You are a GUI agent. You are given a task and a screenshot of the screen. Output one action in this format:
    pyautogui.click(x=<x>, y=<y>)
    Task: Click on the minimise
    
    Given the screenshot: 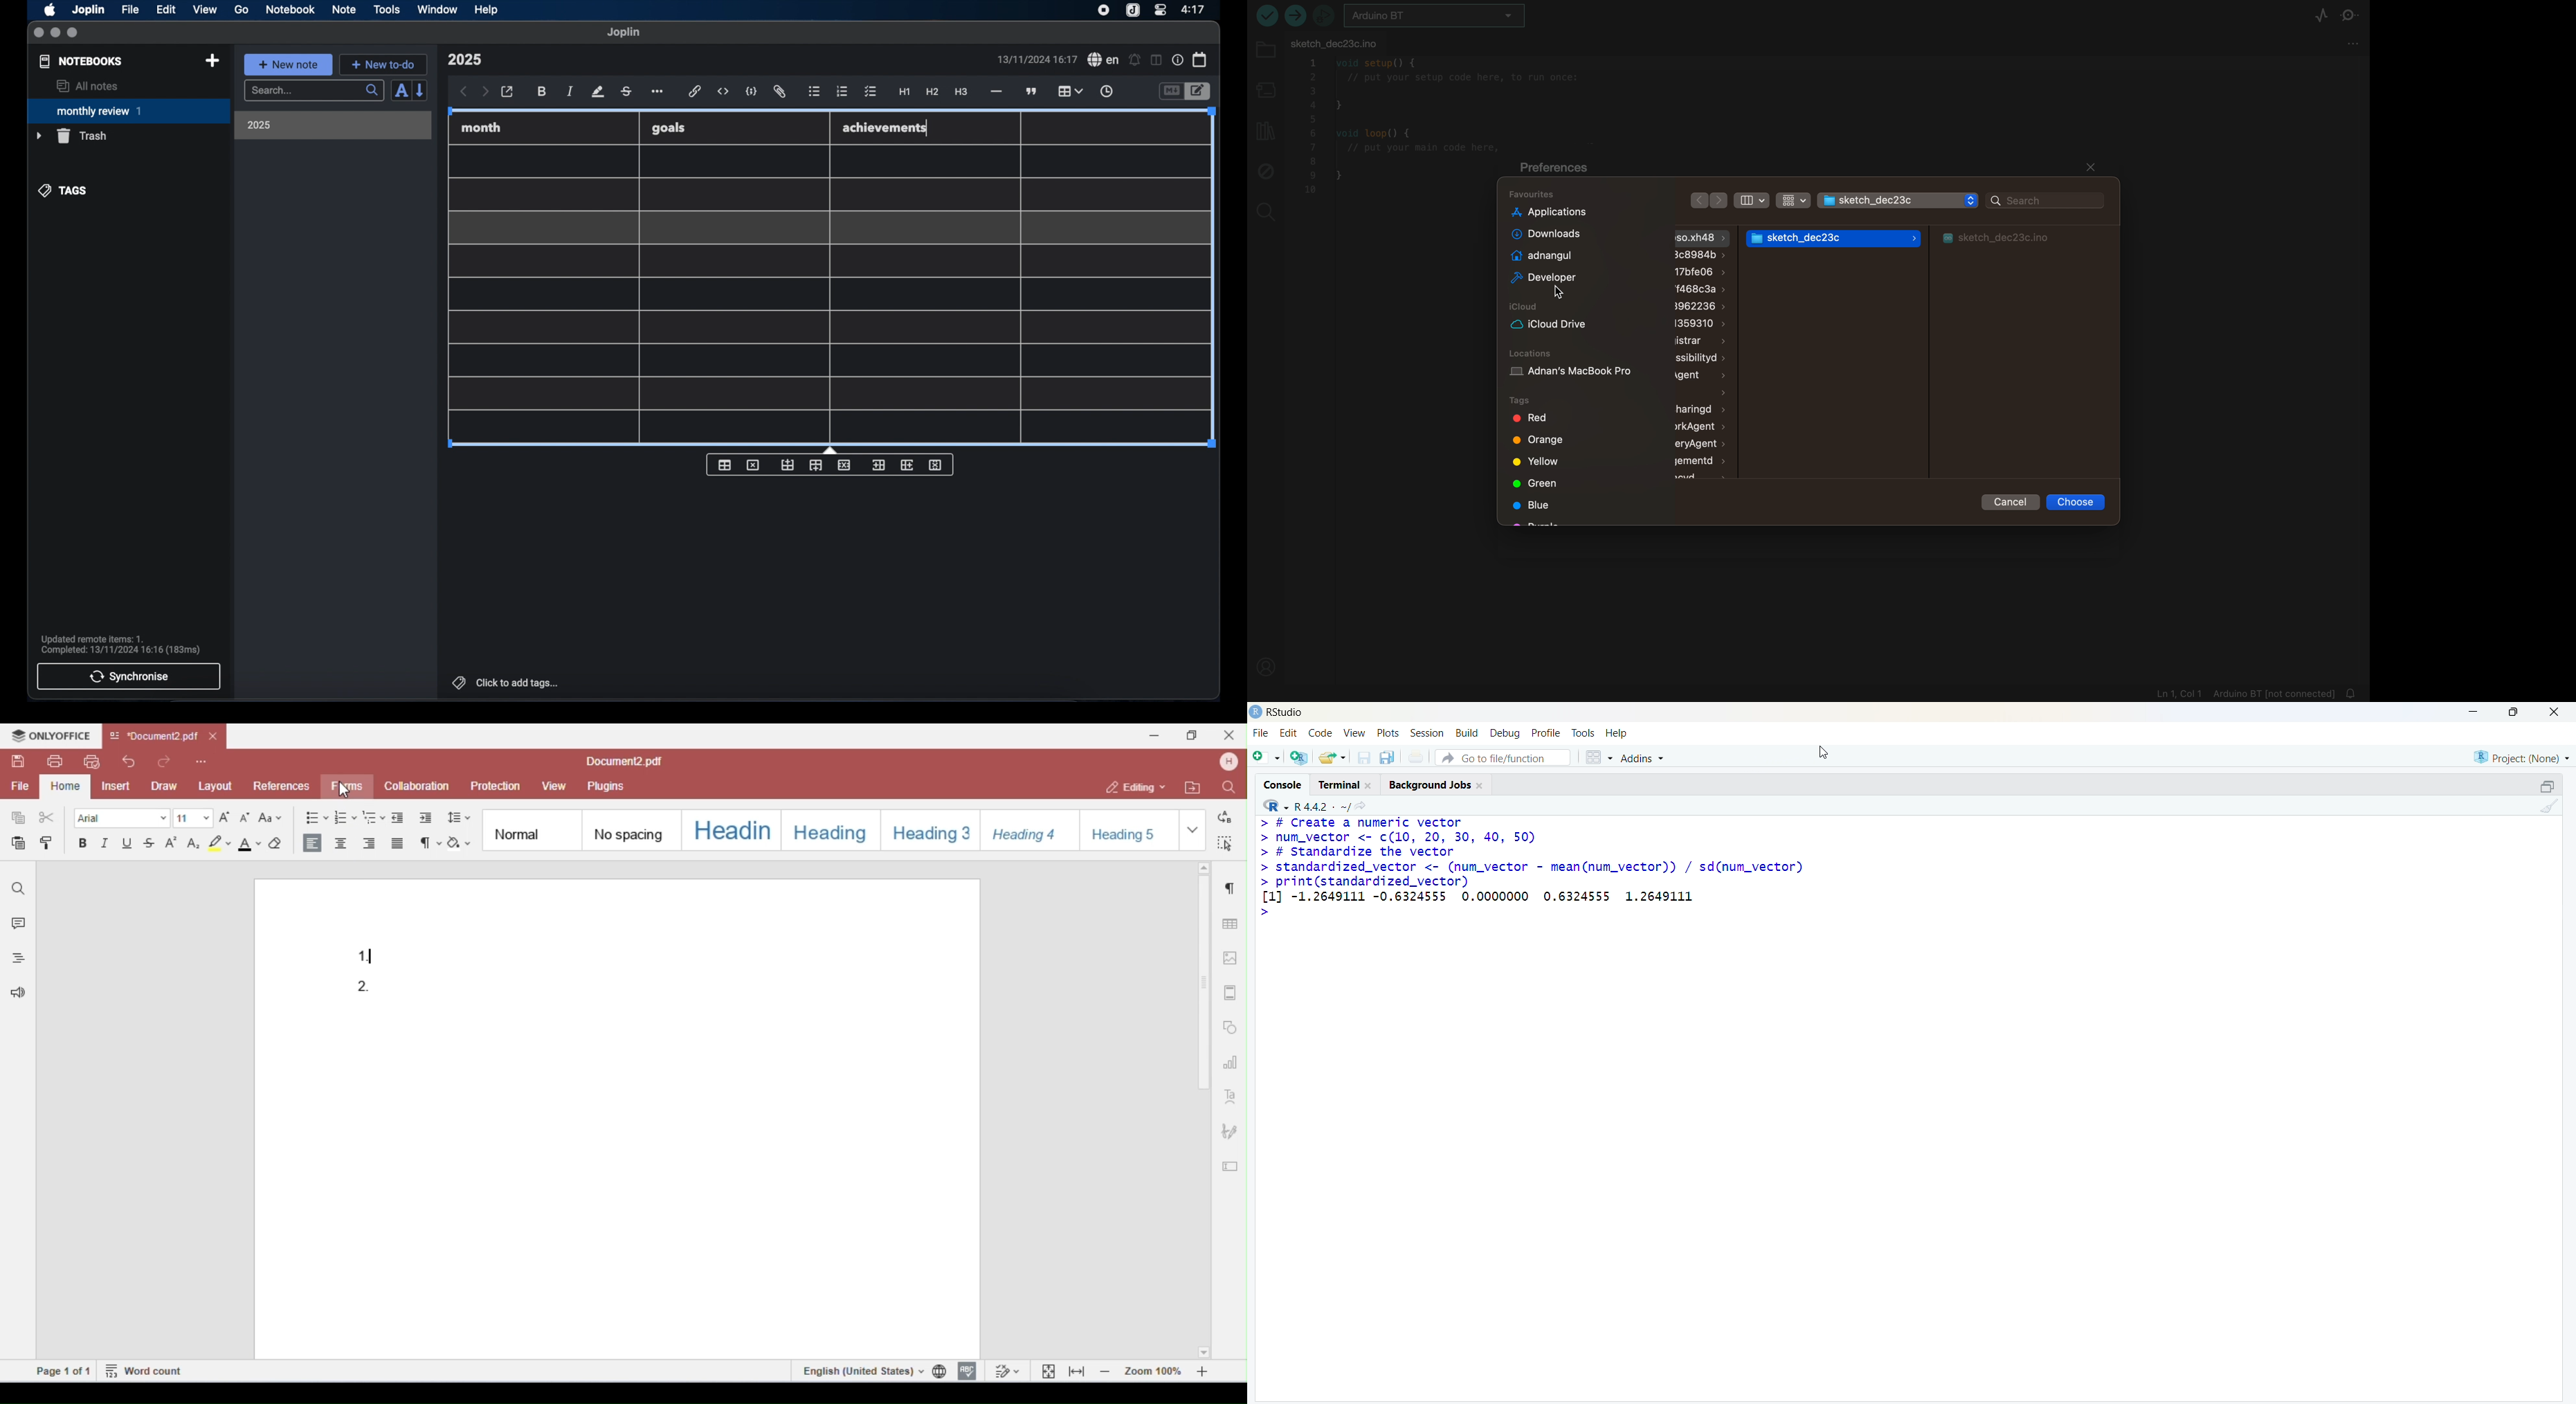 What is the action you would take?
    pyautogui.click(x=2475, y=712)
    